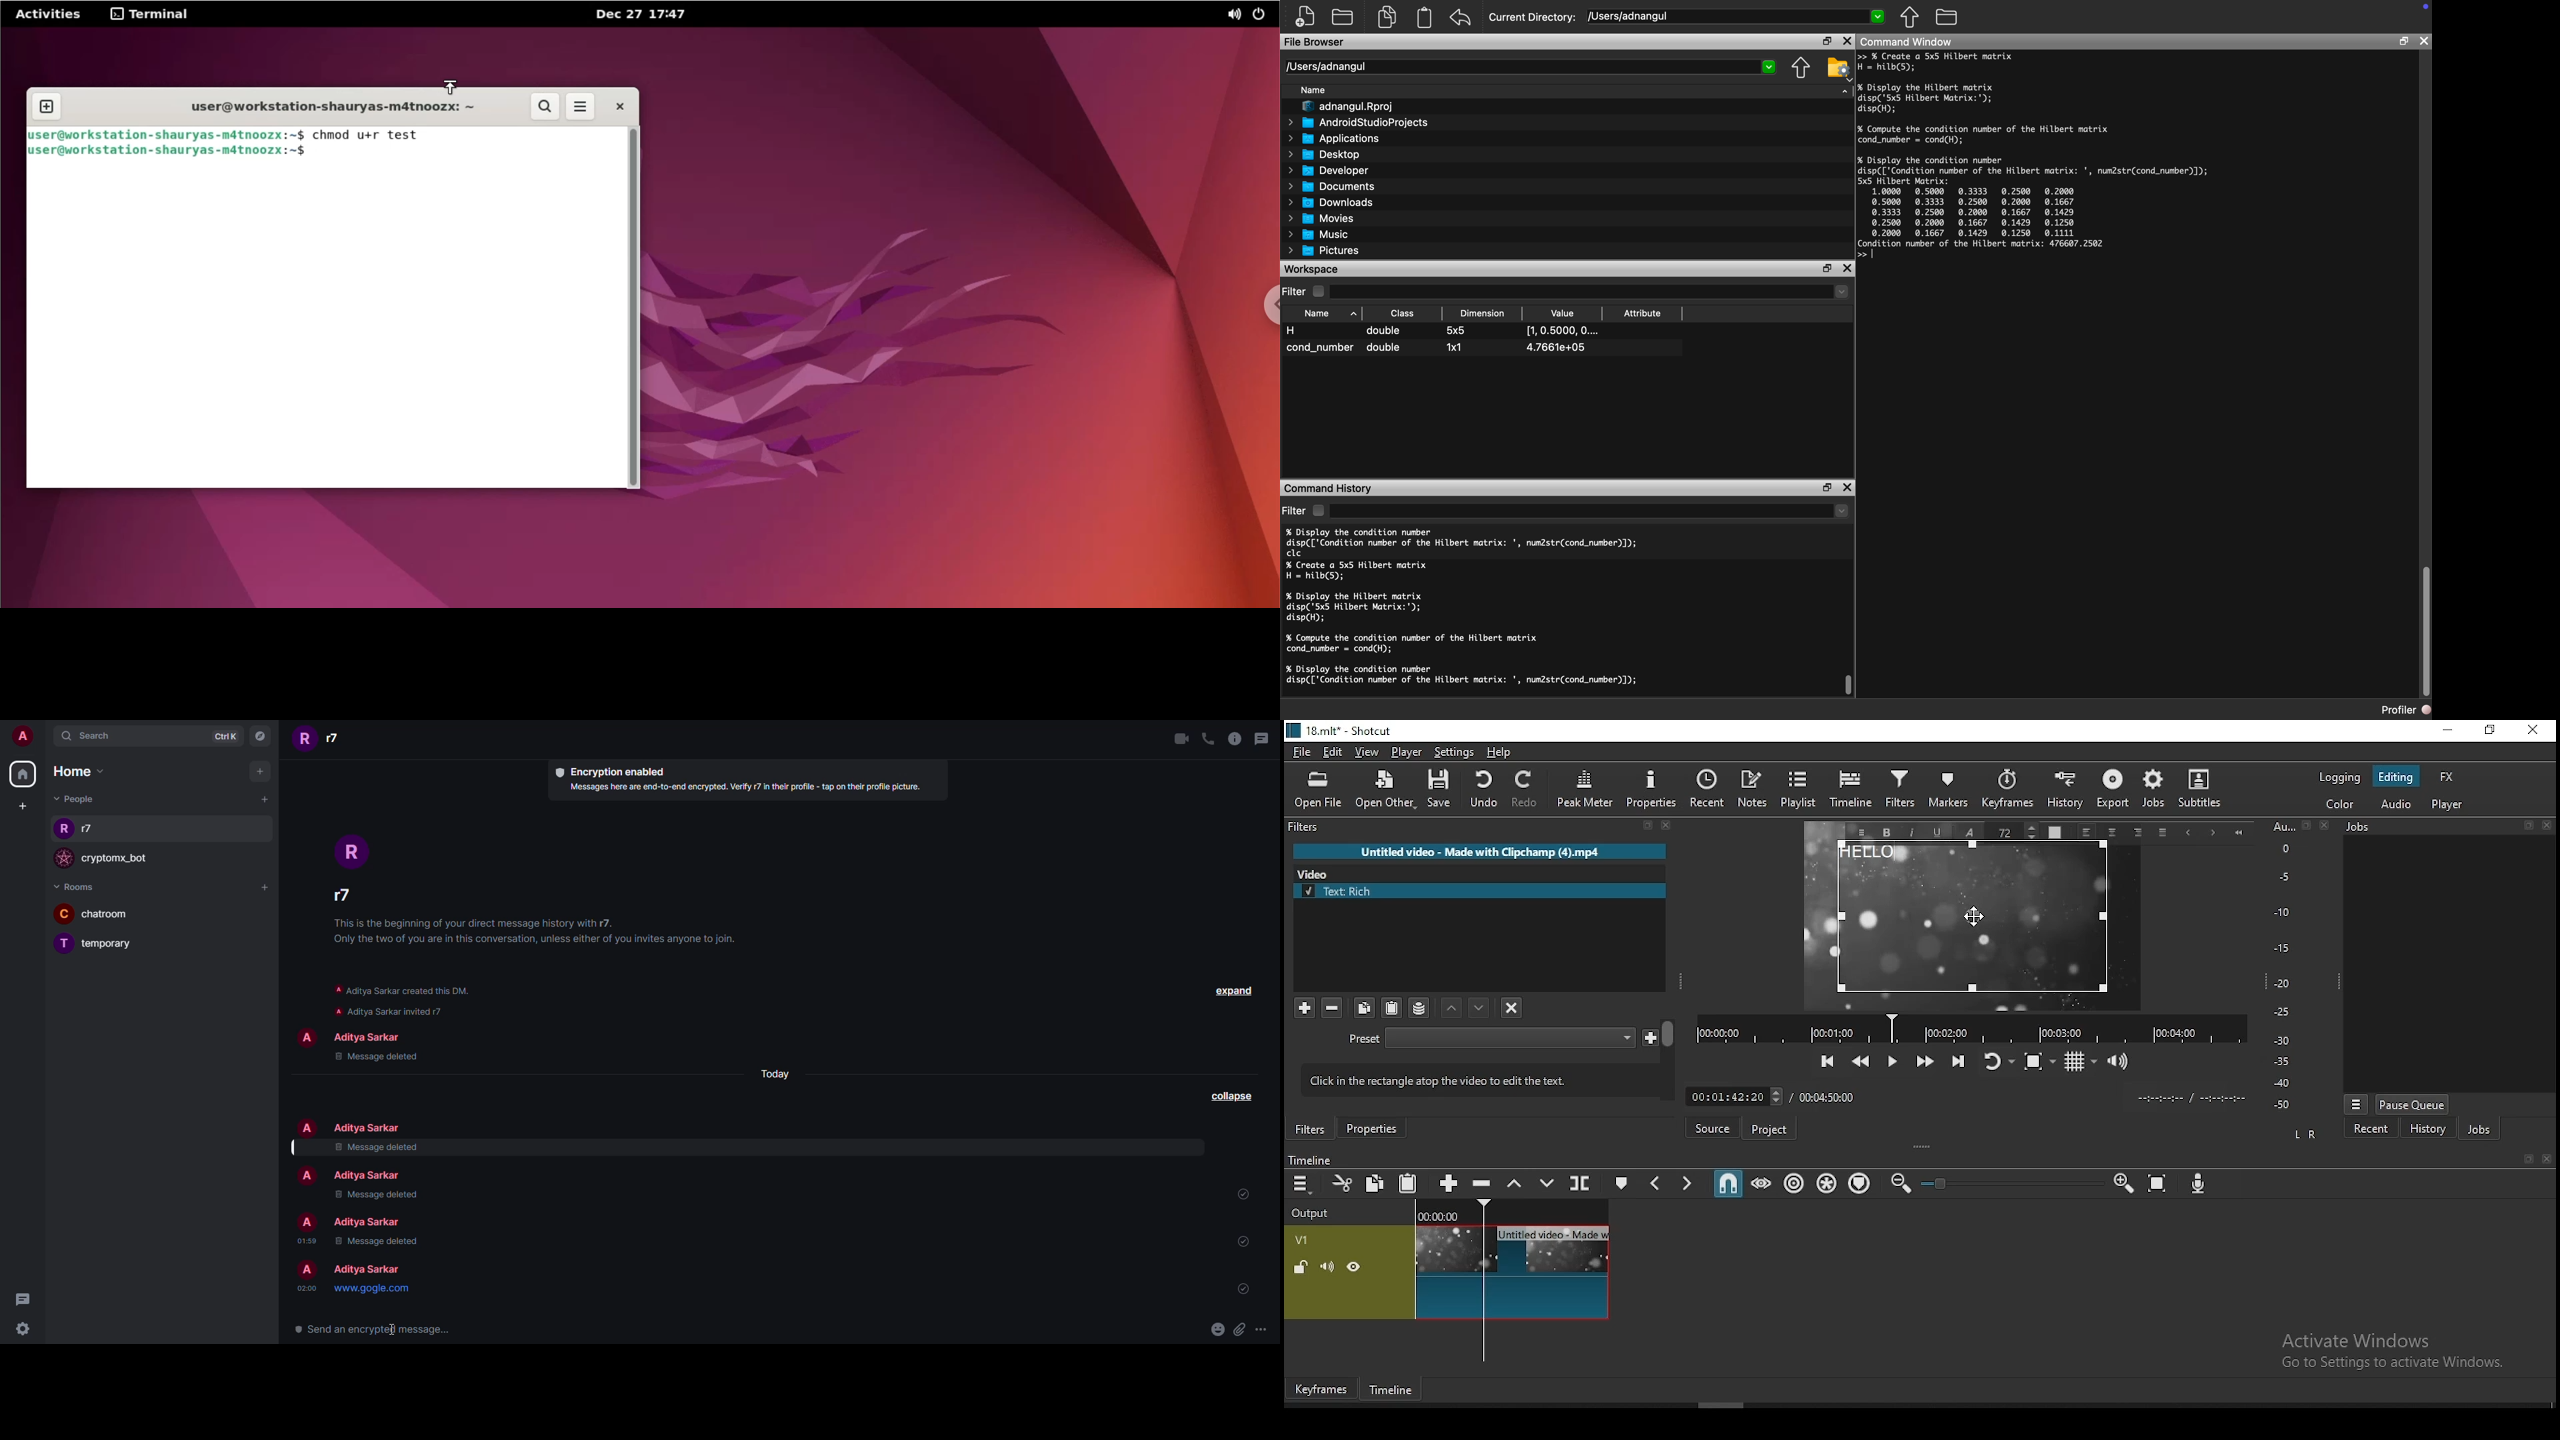 The image size is (2576, 1456). I want to click on Bold, so click(1886, 833).